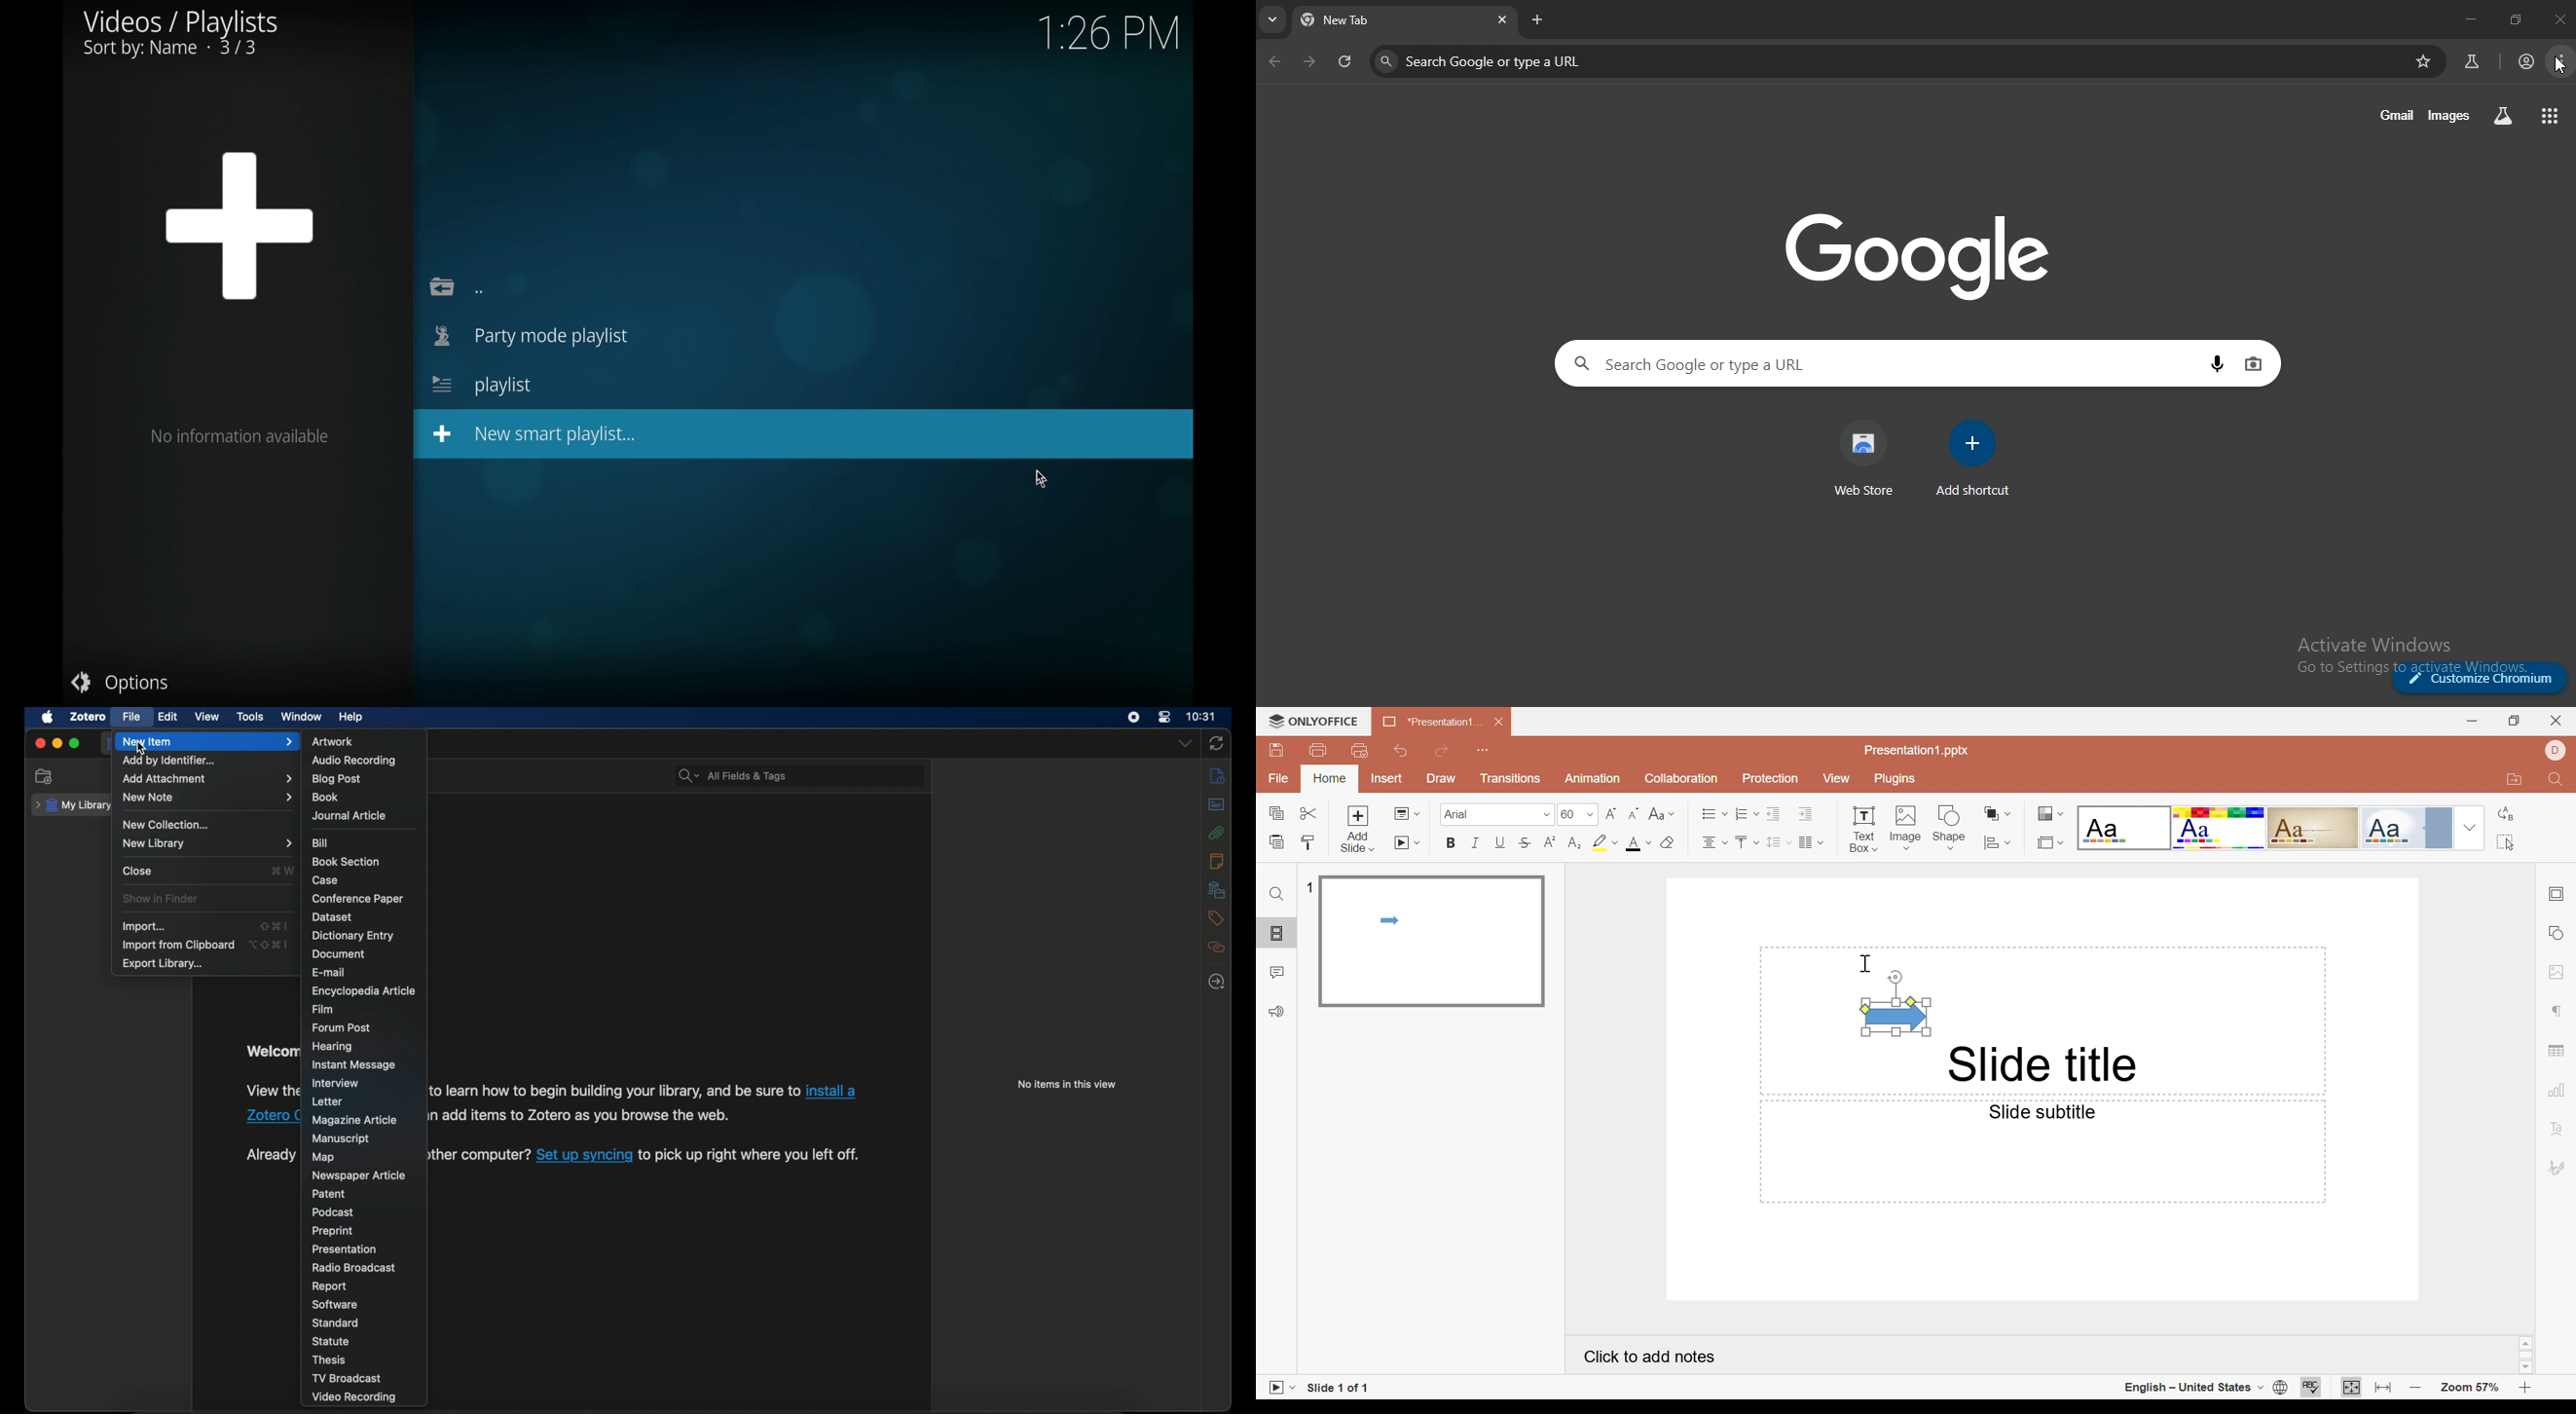  Describe the element at coordinates (240, 437) in the screenshot. I see `no information available` at that location.